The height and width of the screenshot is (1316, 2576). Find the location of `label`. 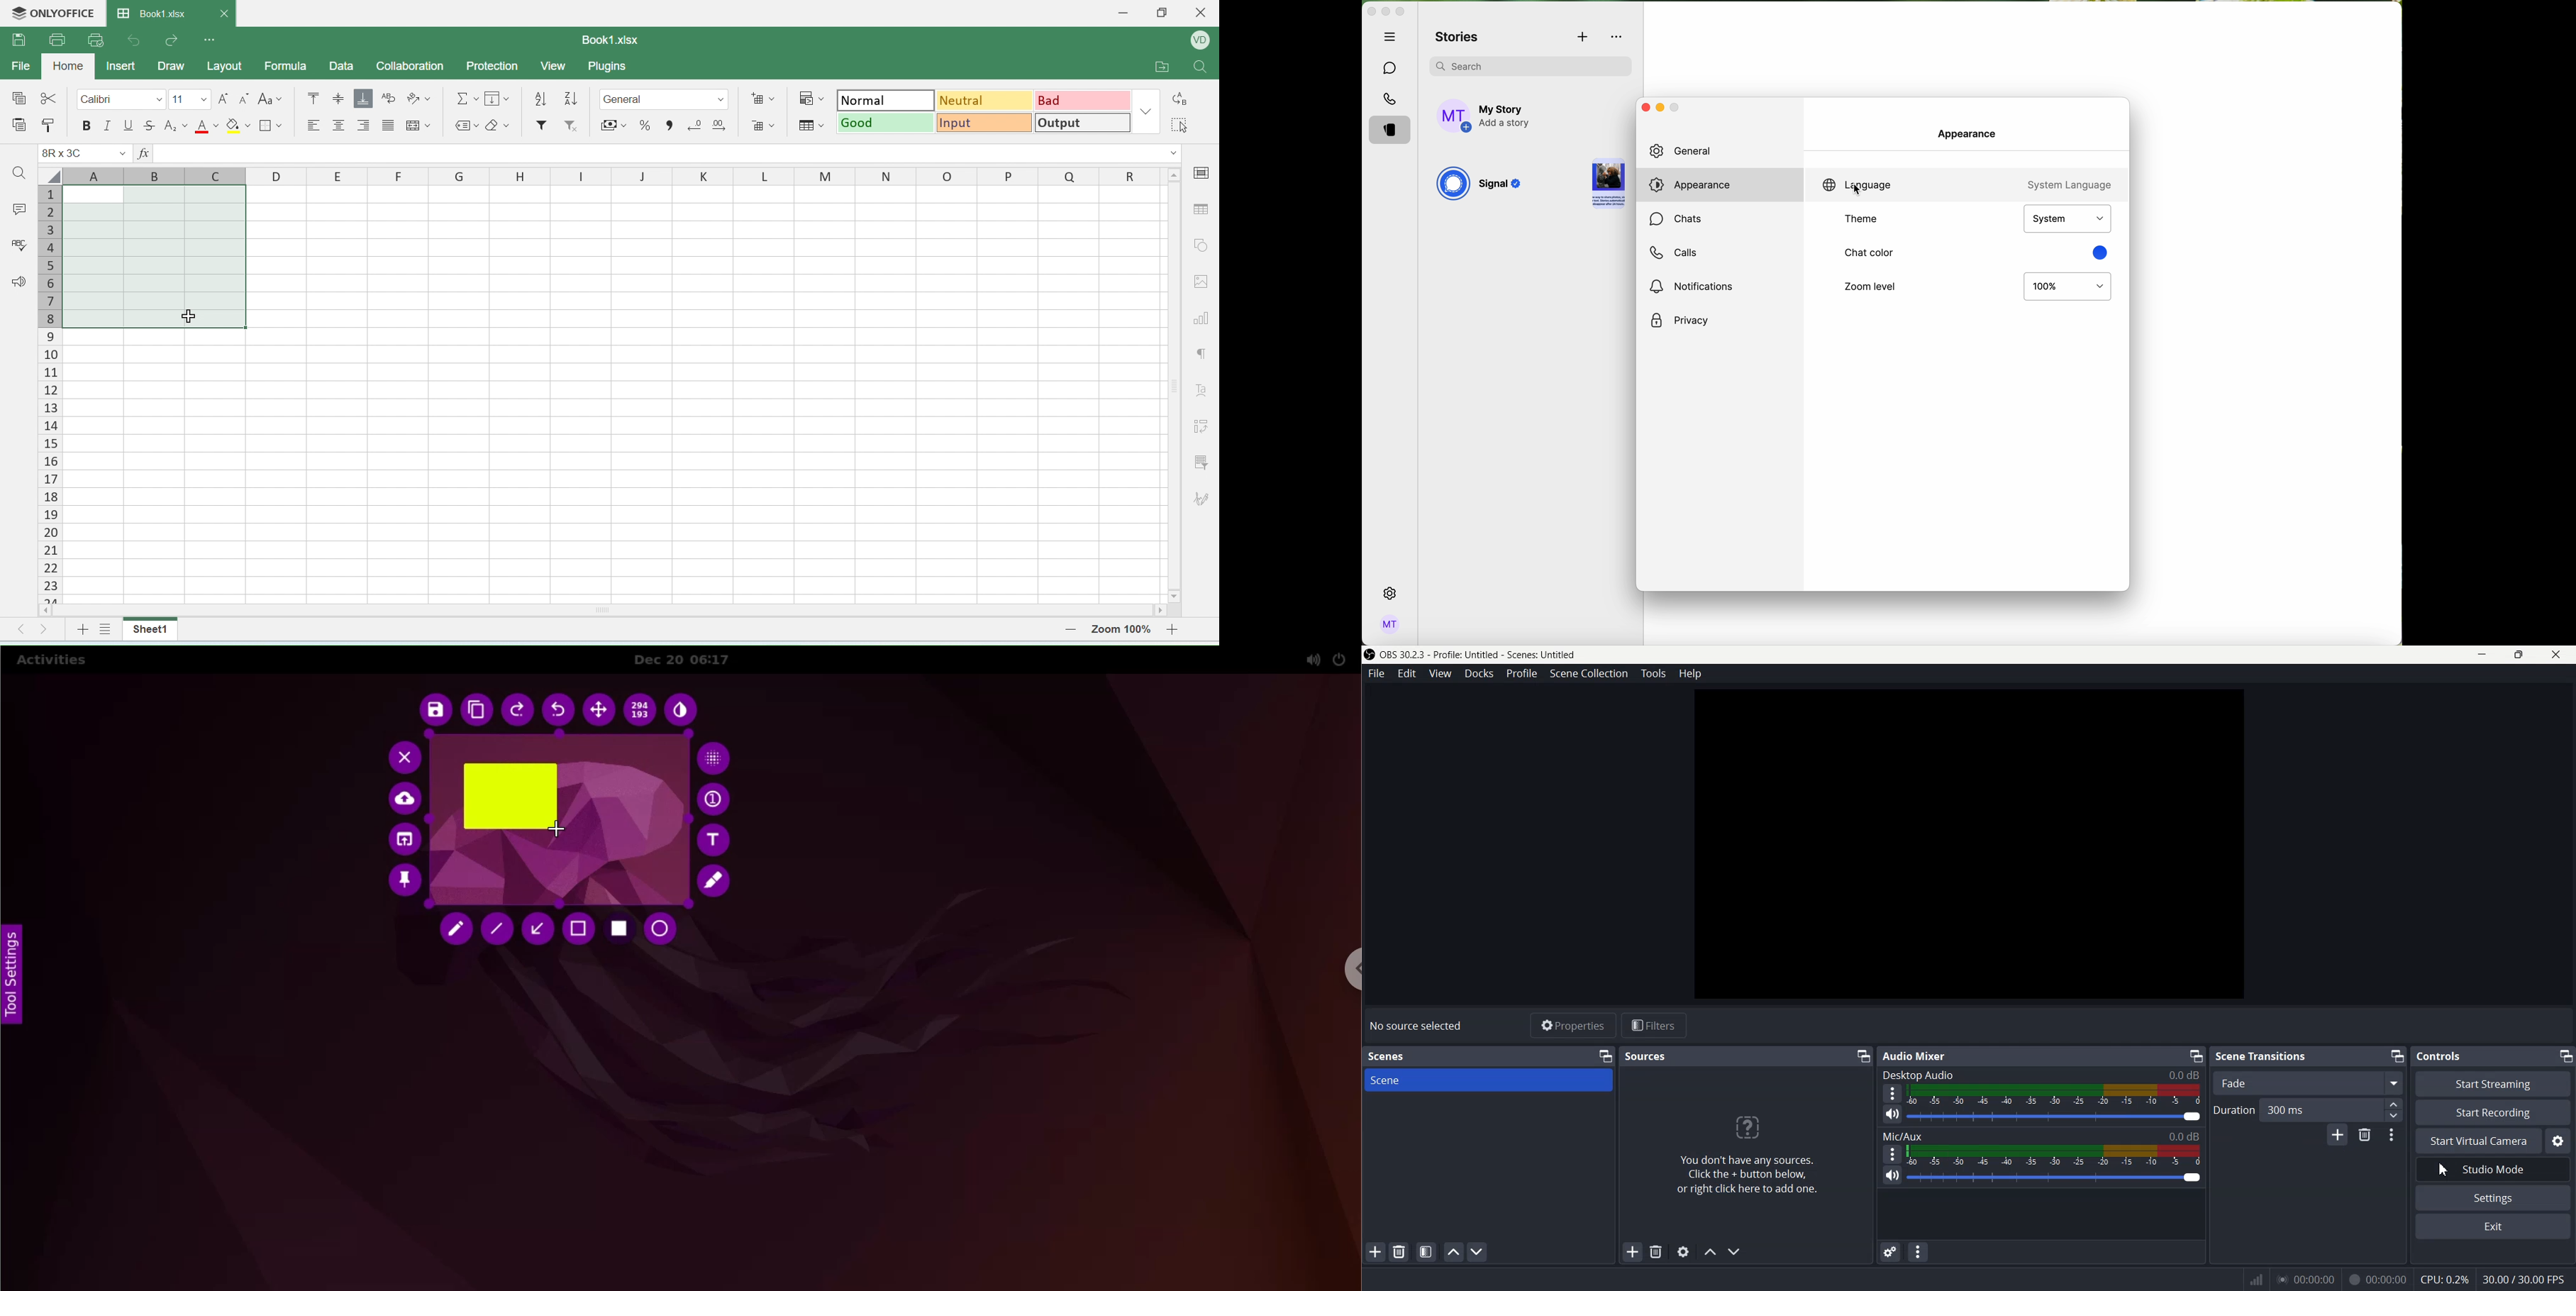

label is located at coordinates (464, 128).